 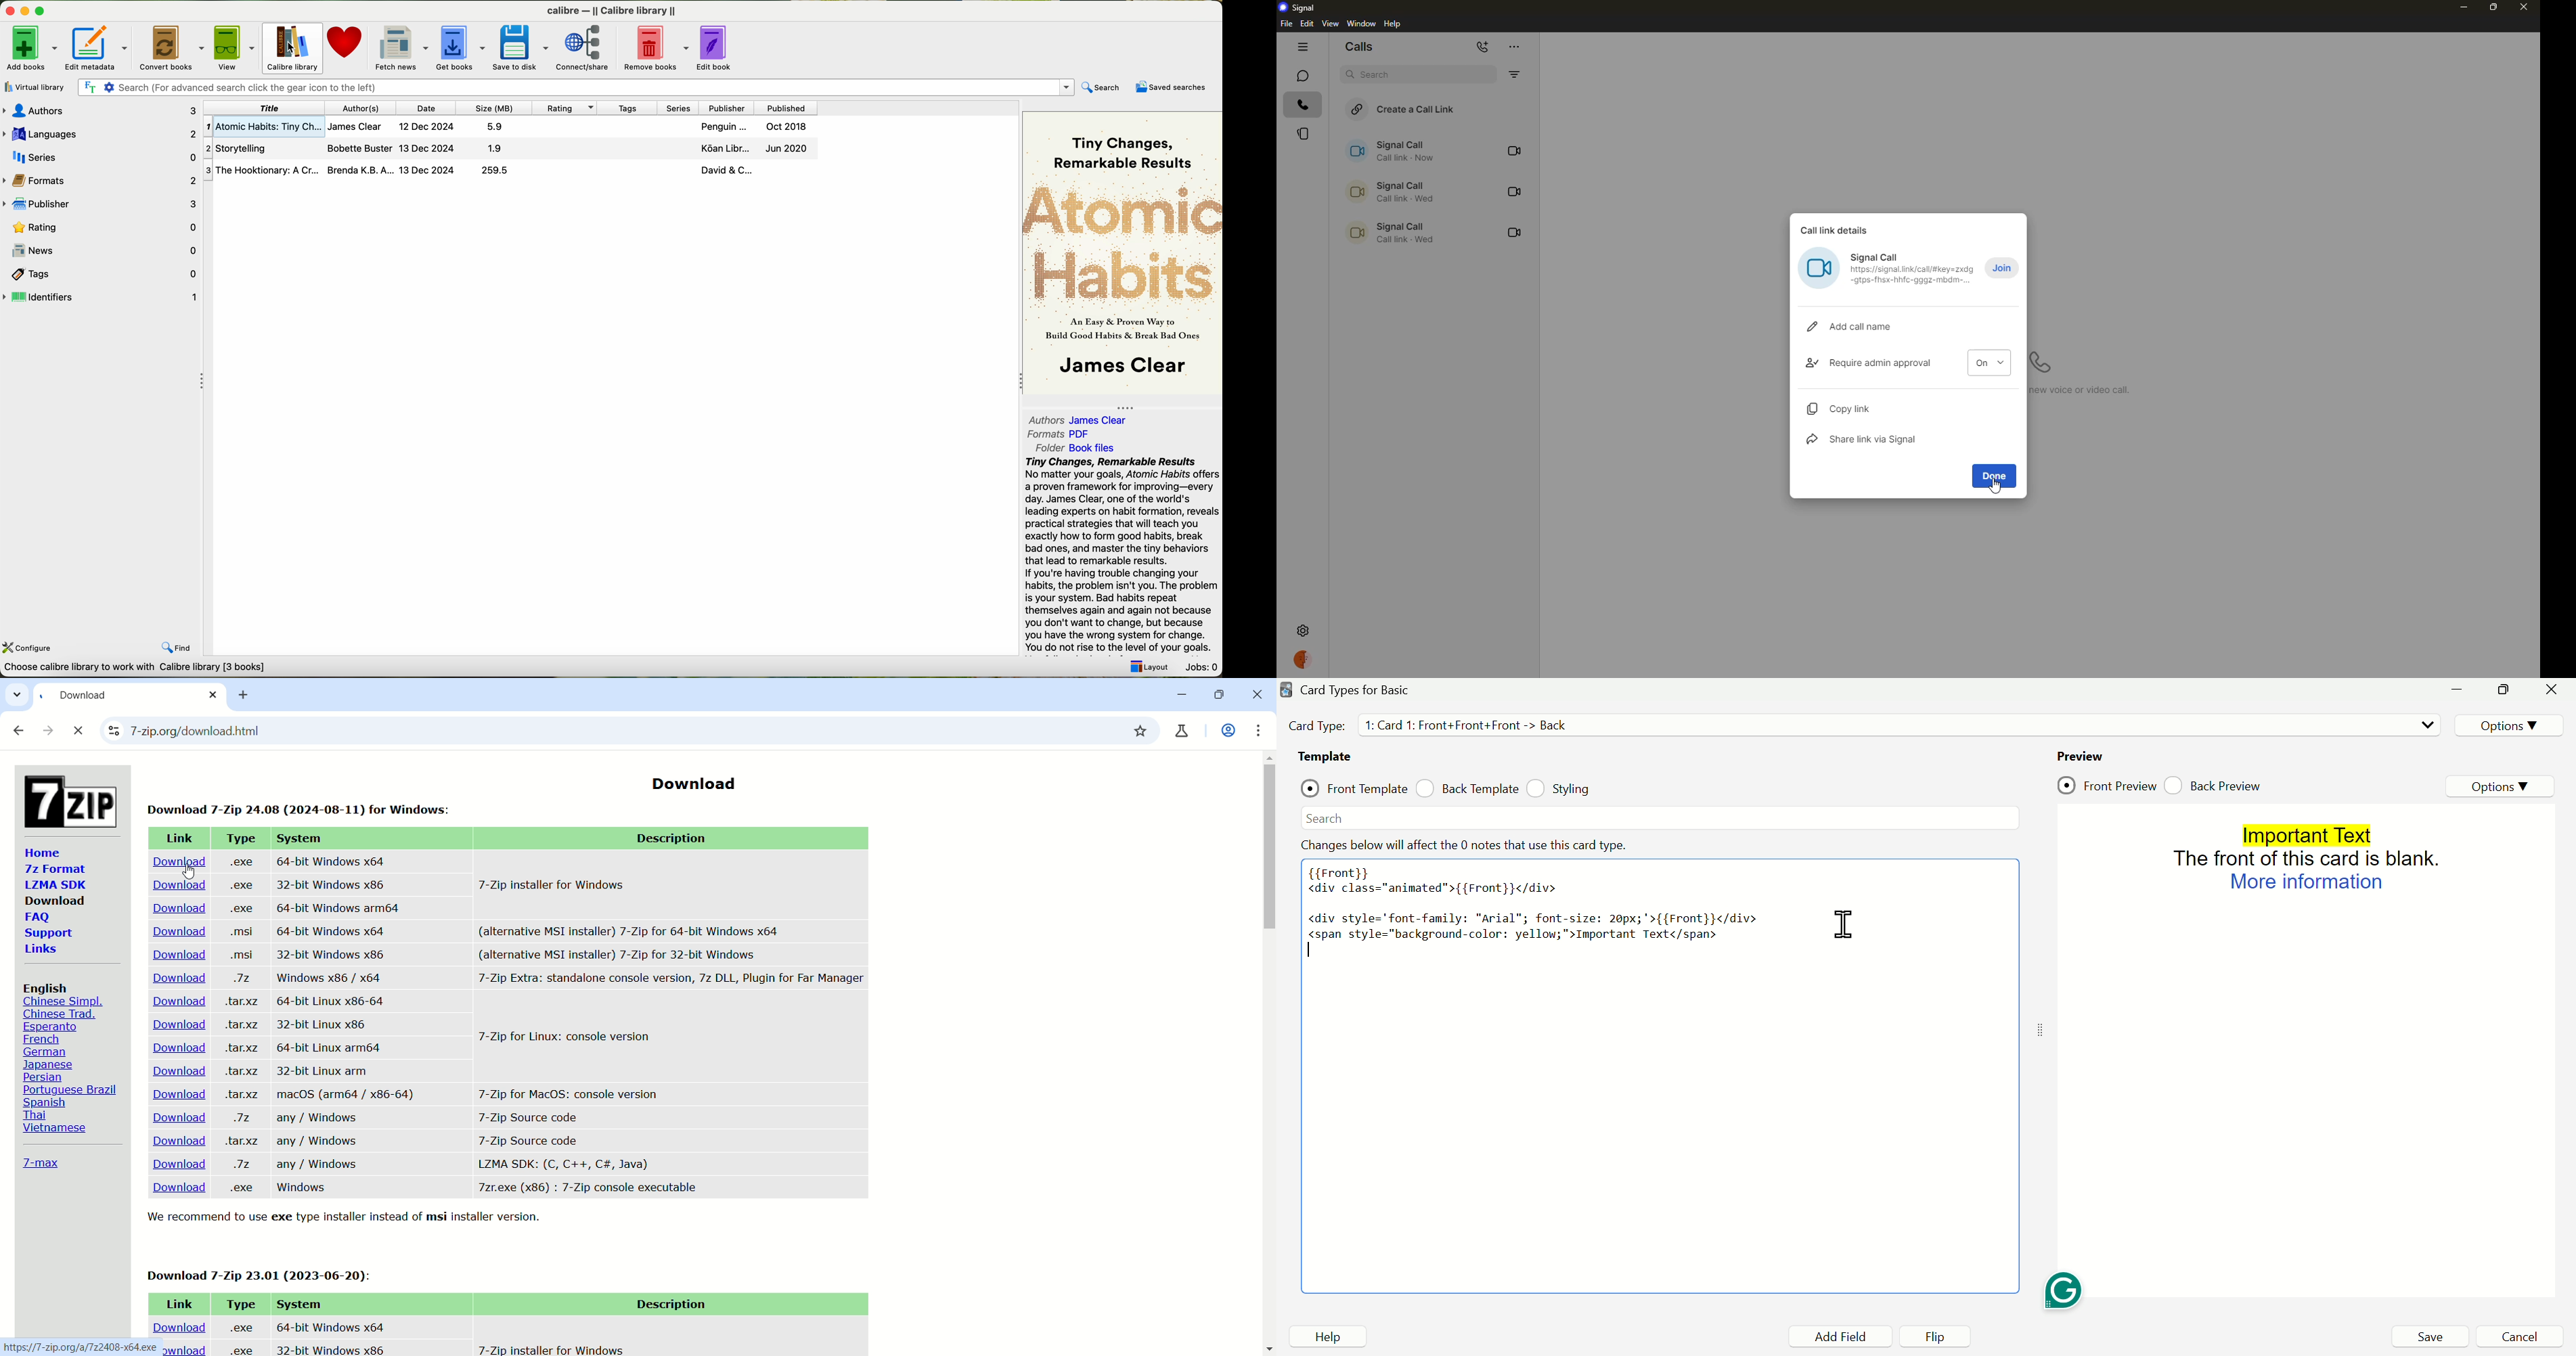 I want to click on call link, so click(x=1400, y=192).